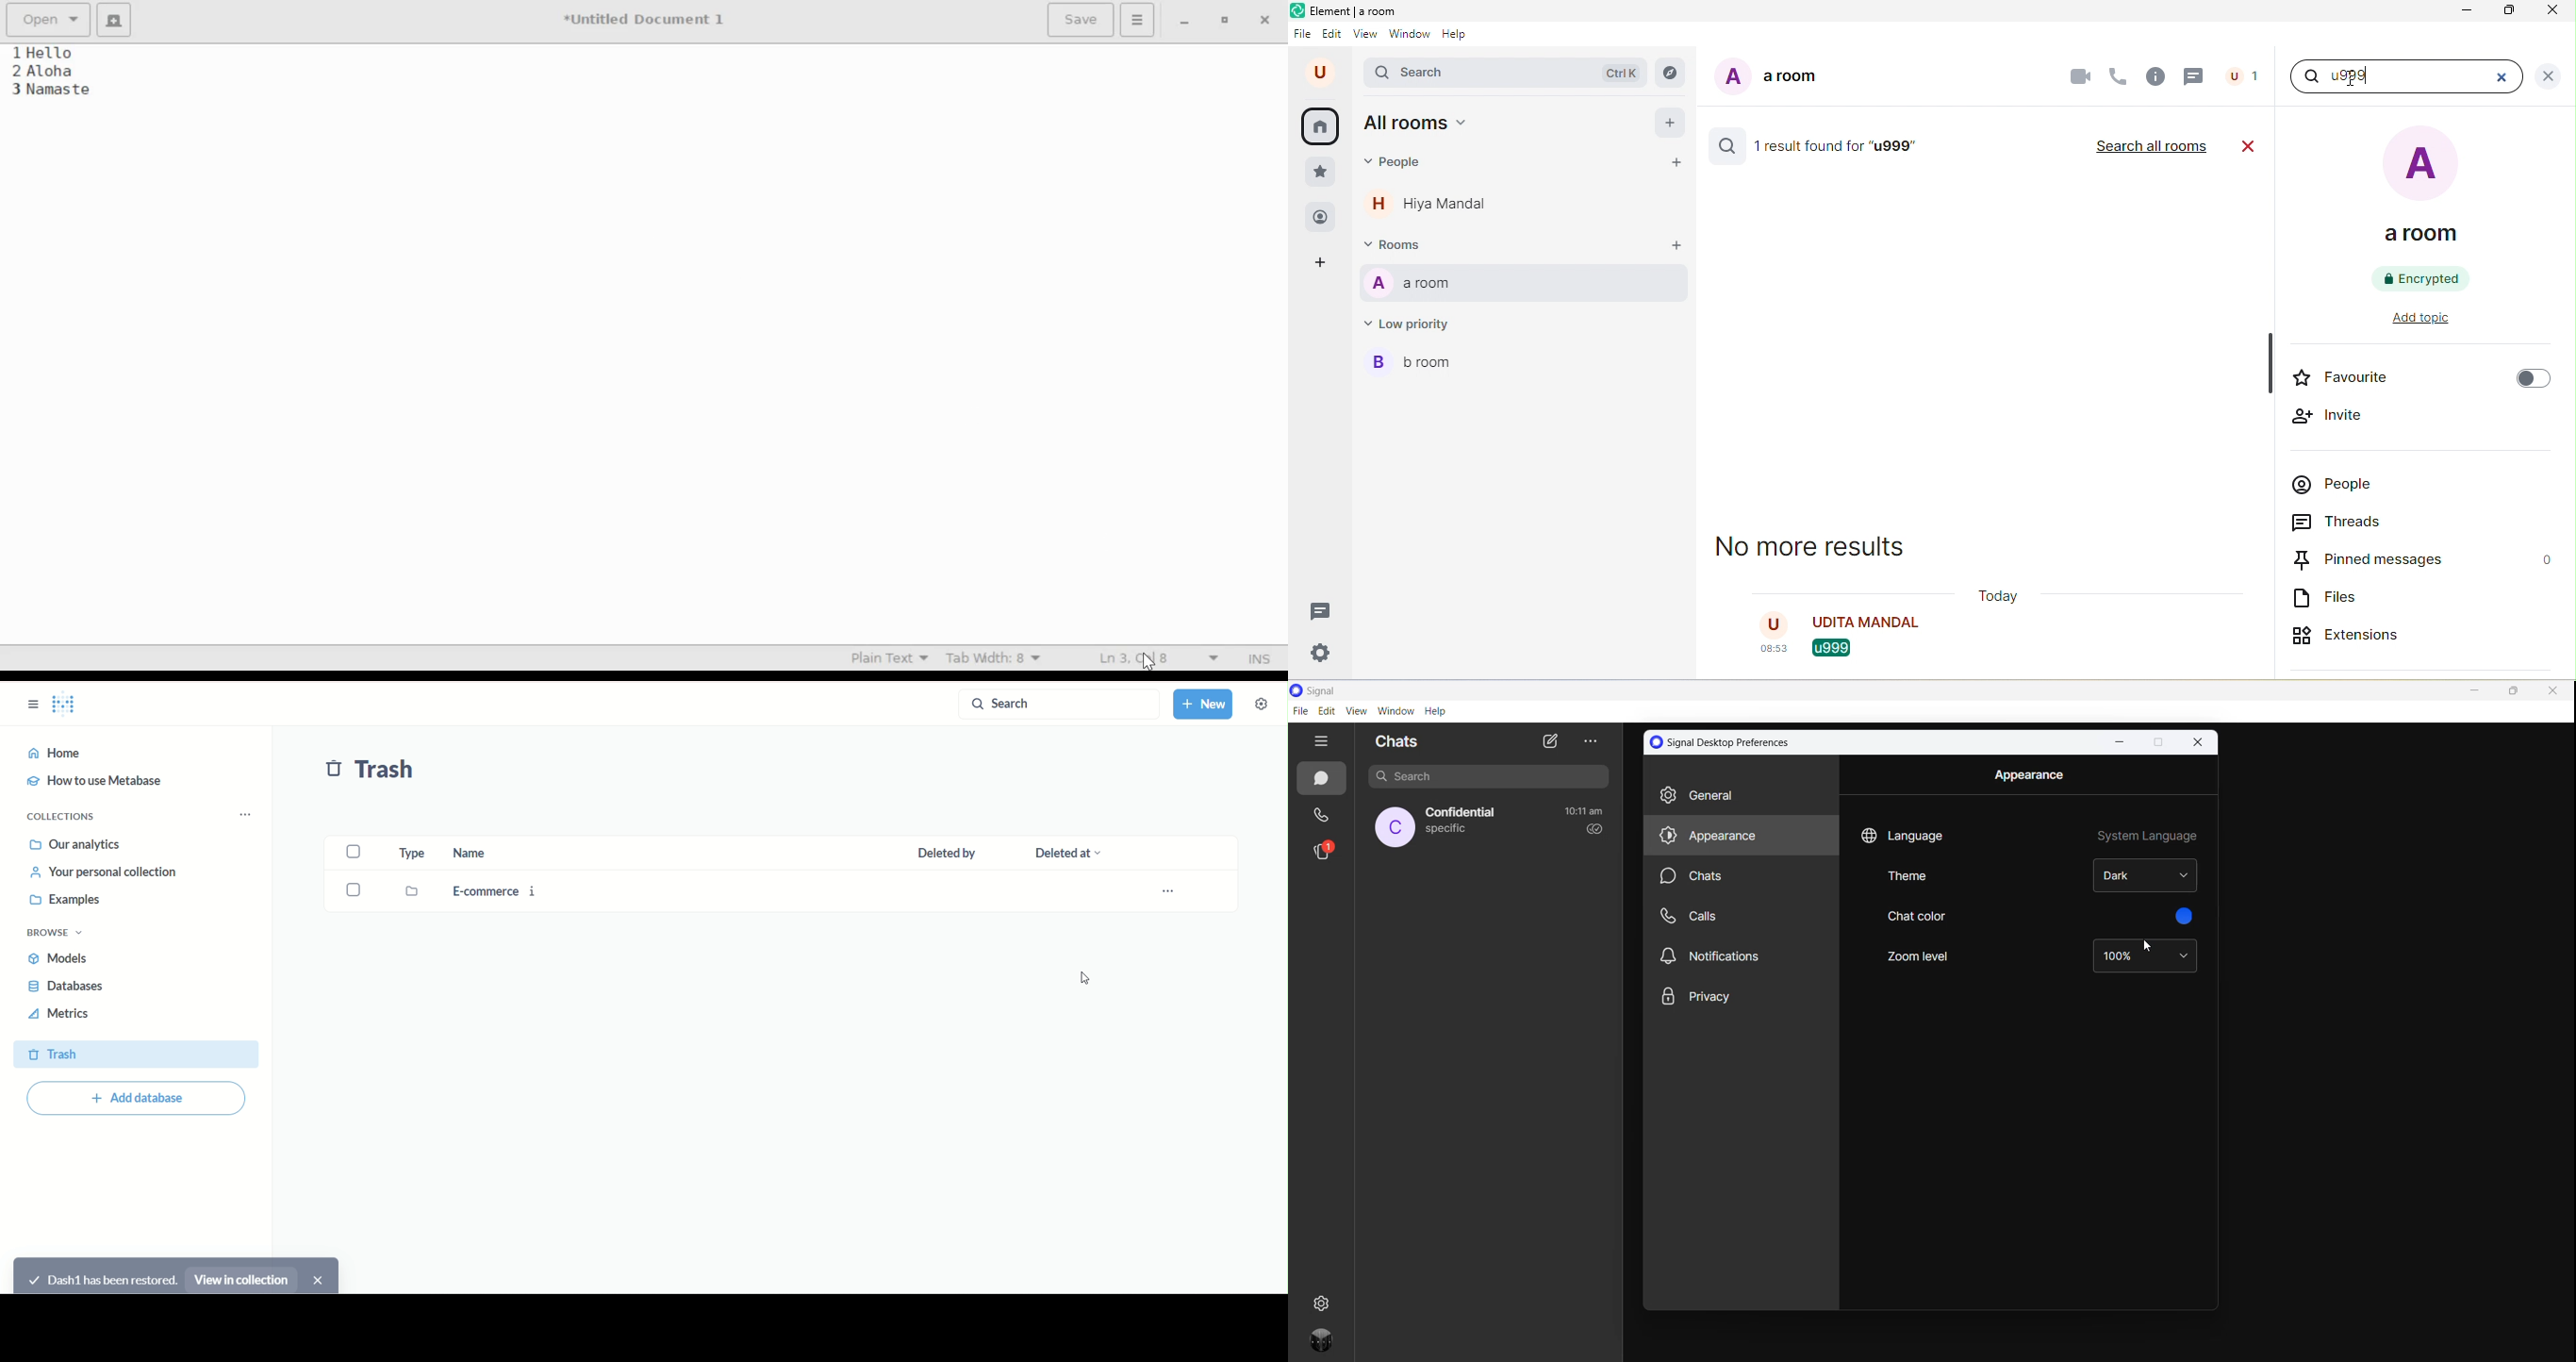  What do you see at coordinates (1395, 711) in the screenshot?
I see `window` at bounding box center [1395, 711].